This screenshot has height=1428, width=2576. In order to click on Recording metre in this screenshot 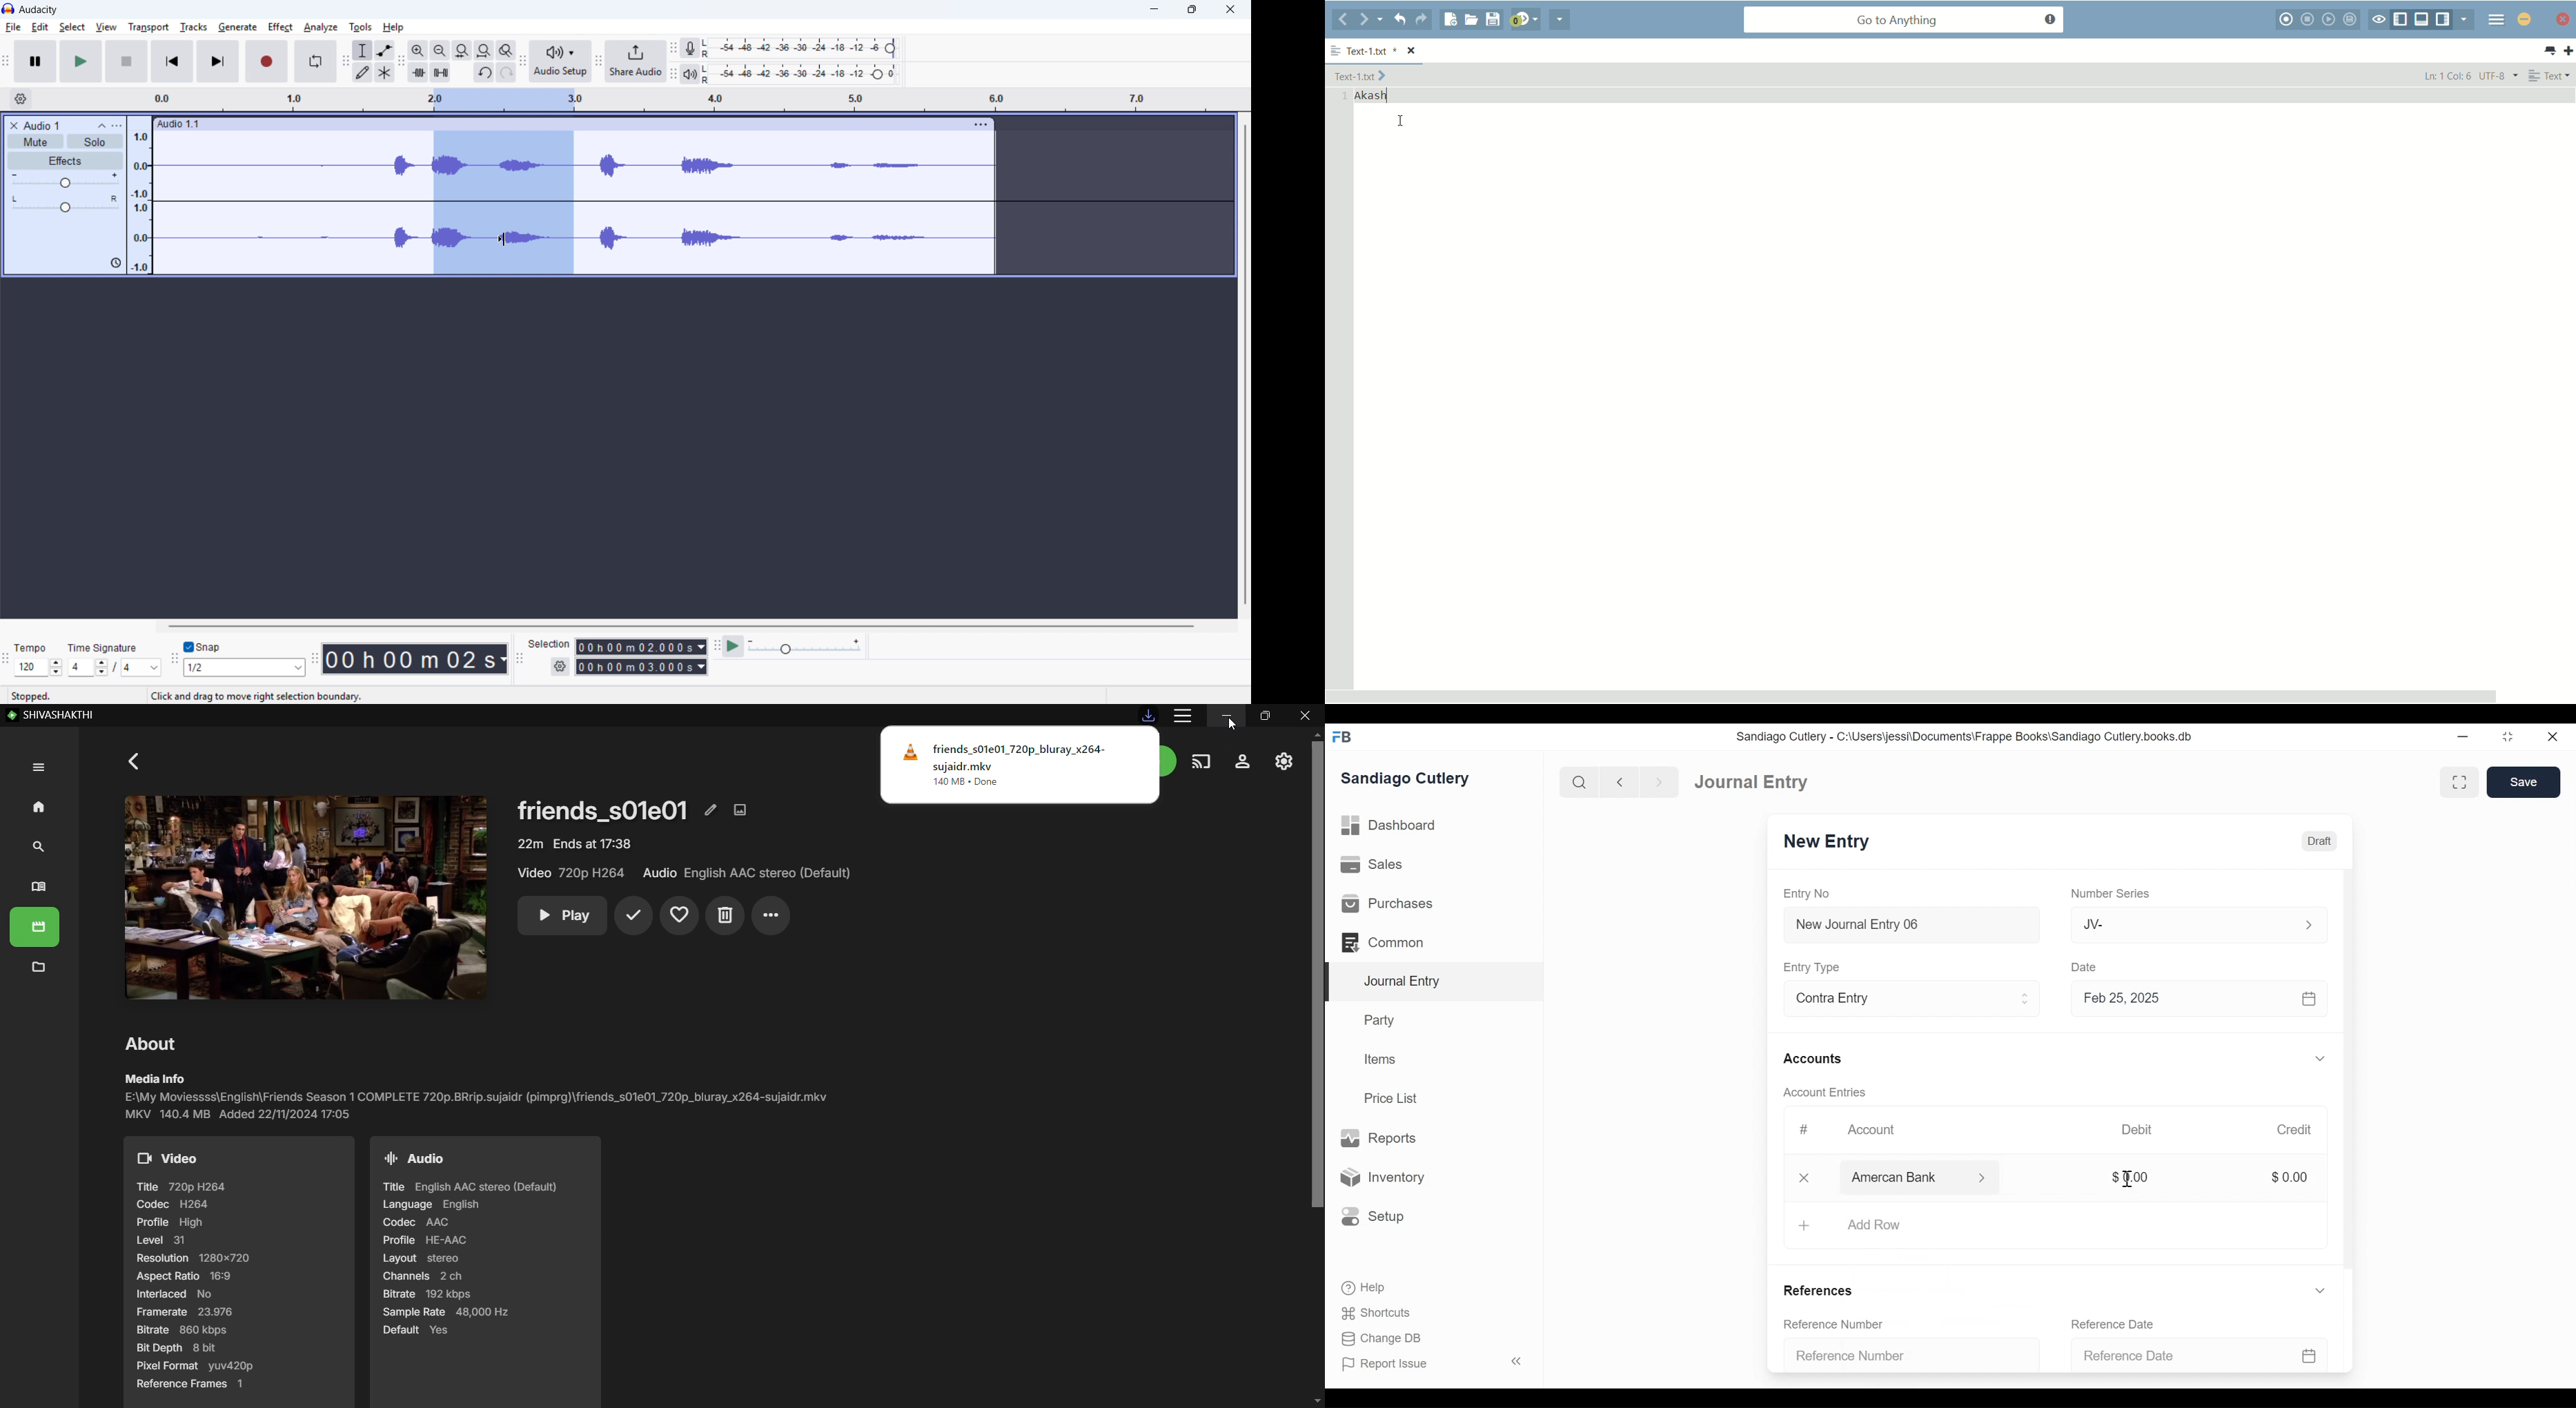, I will do `click(690, 49)`.